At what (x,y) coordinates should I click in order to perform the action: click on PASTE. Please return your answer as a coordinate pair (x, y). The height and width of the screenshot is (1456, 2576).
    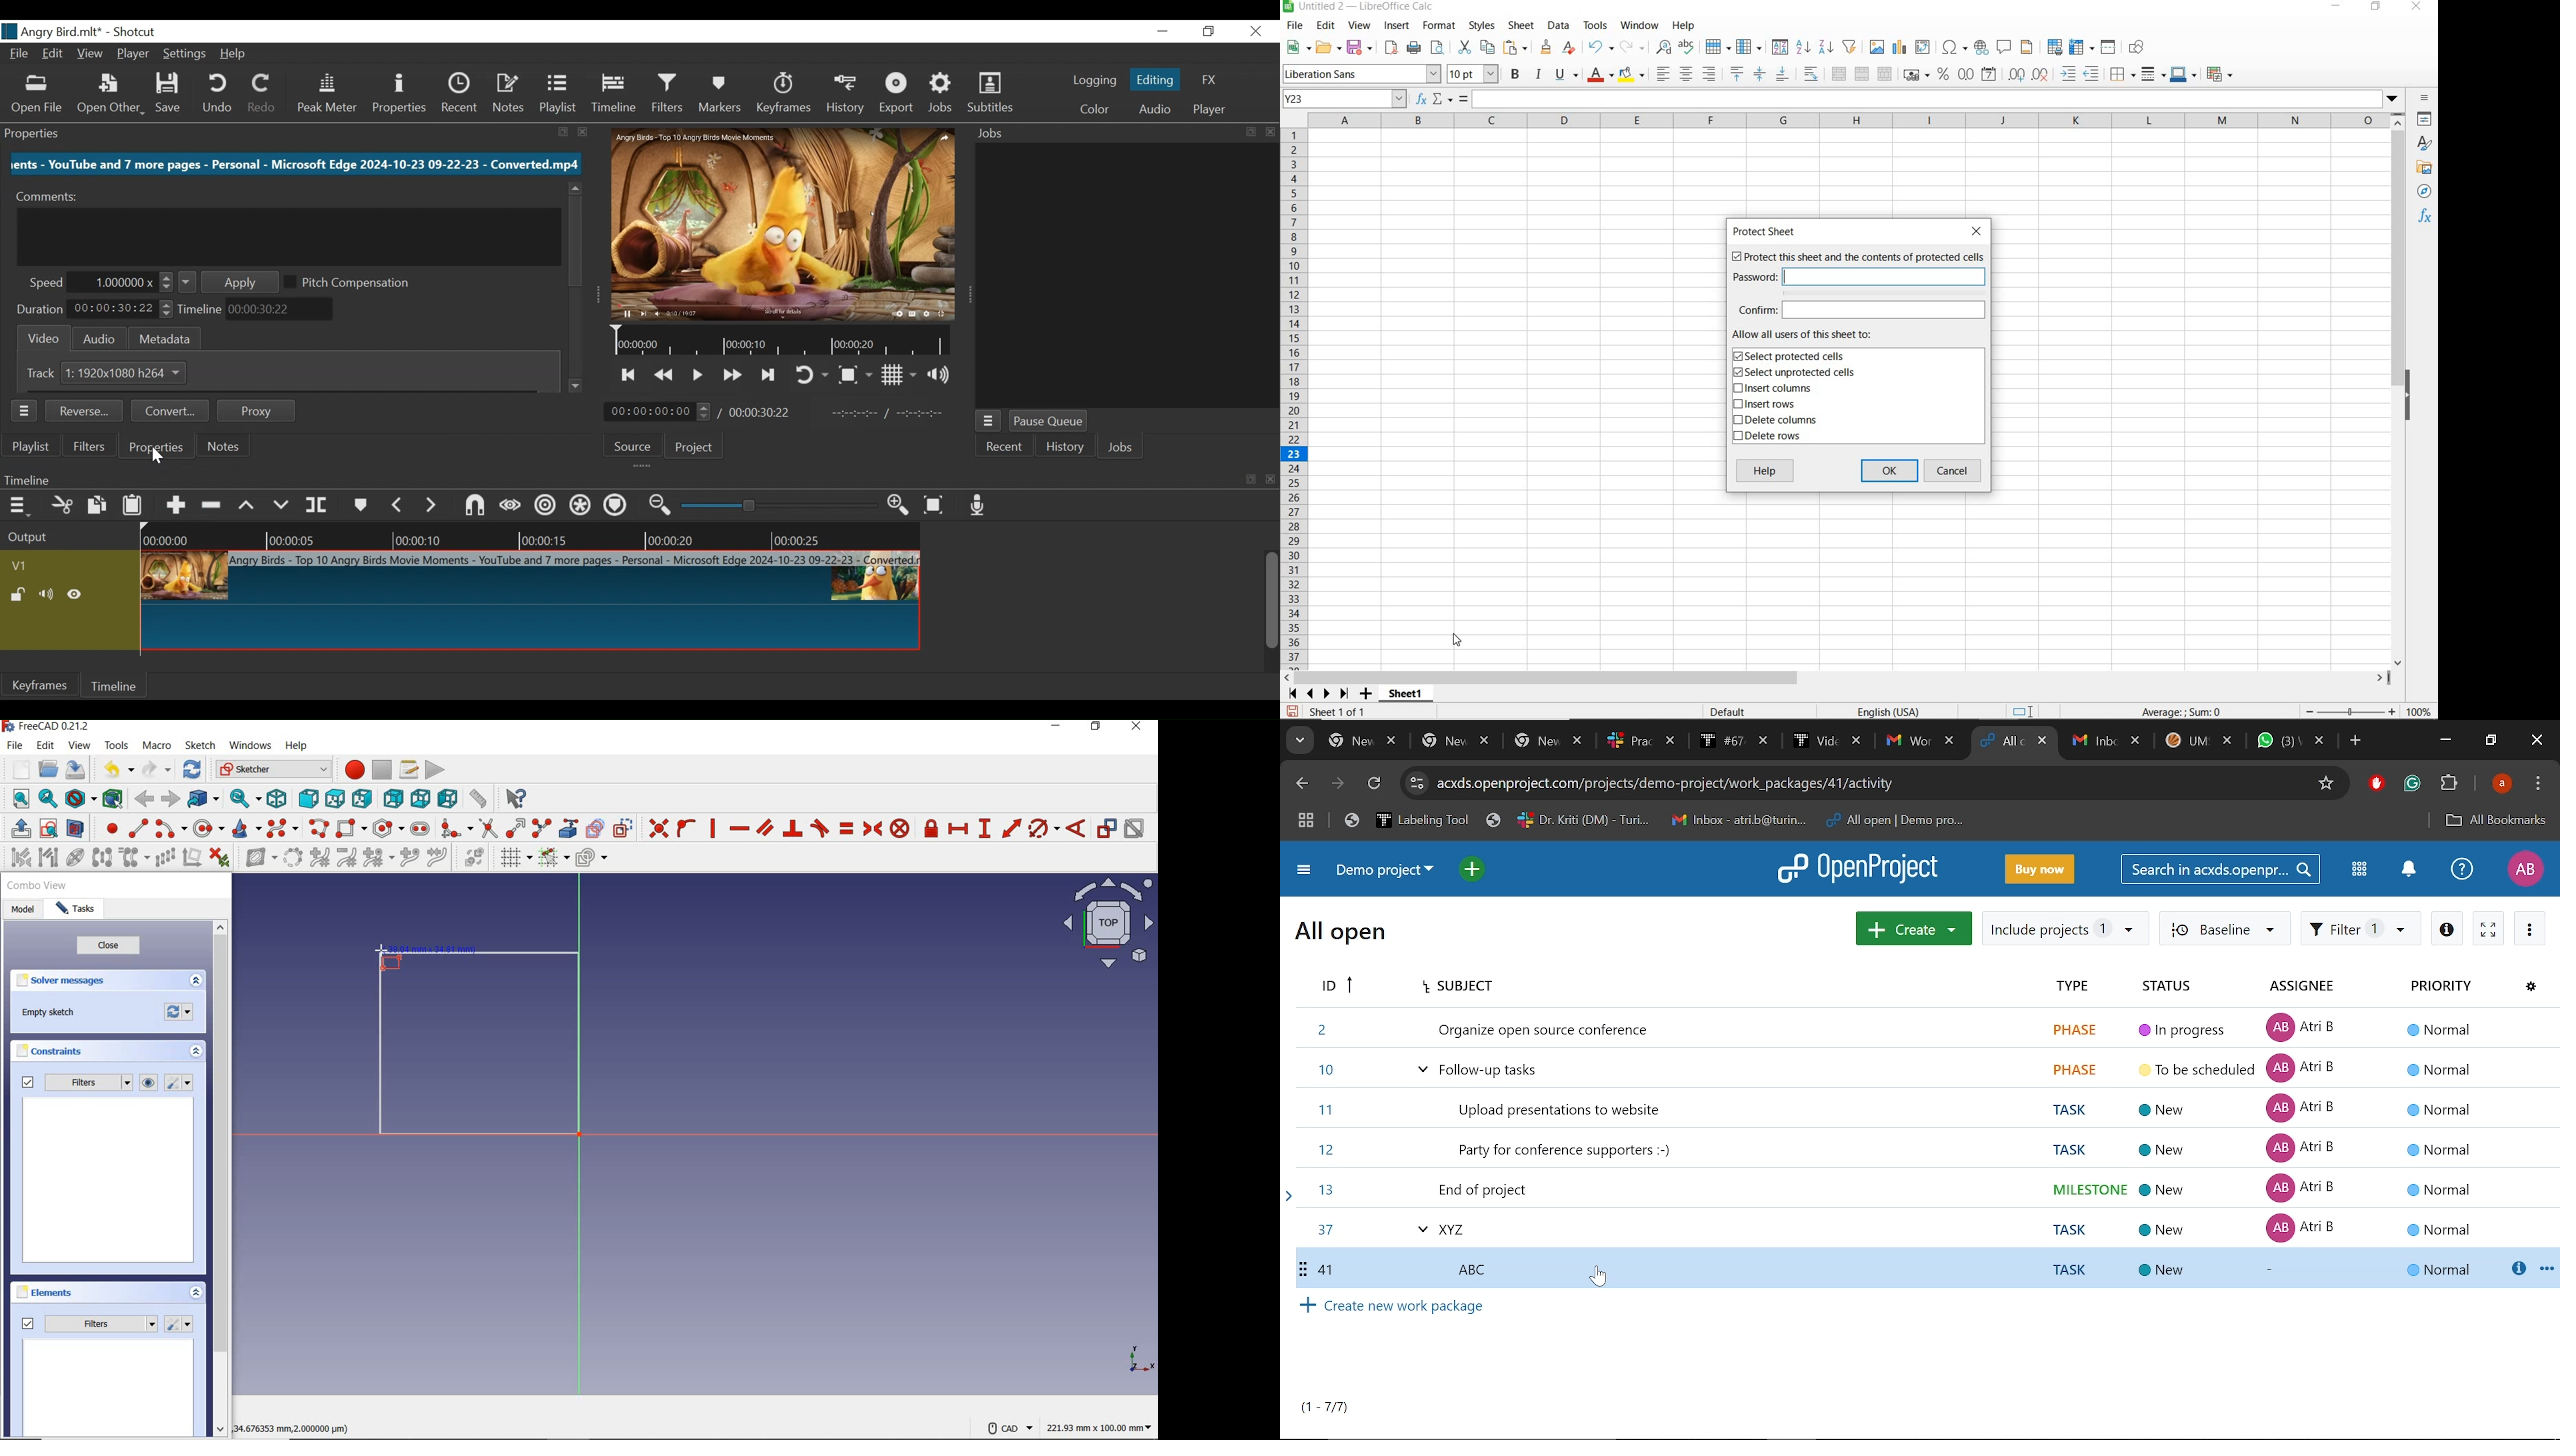
    Looking at the image, I should click on (1516, 48).